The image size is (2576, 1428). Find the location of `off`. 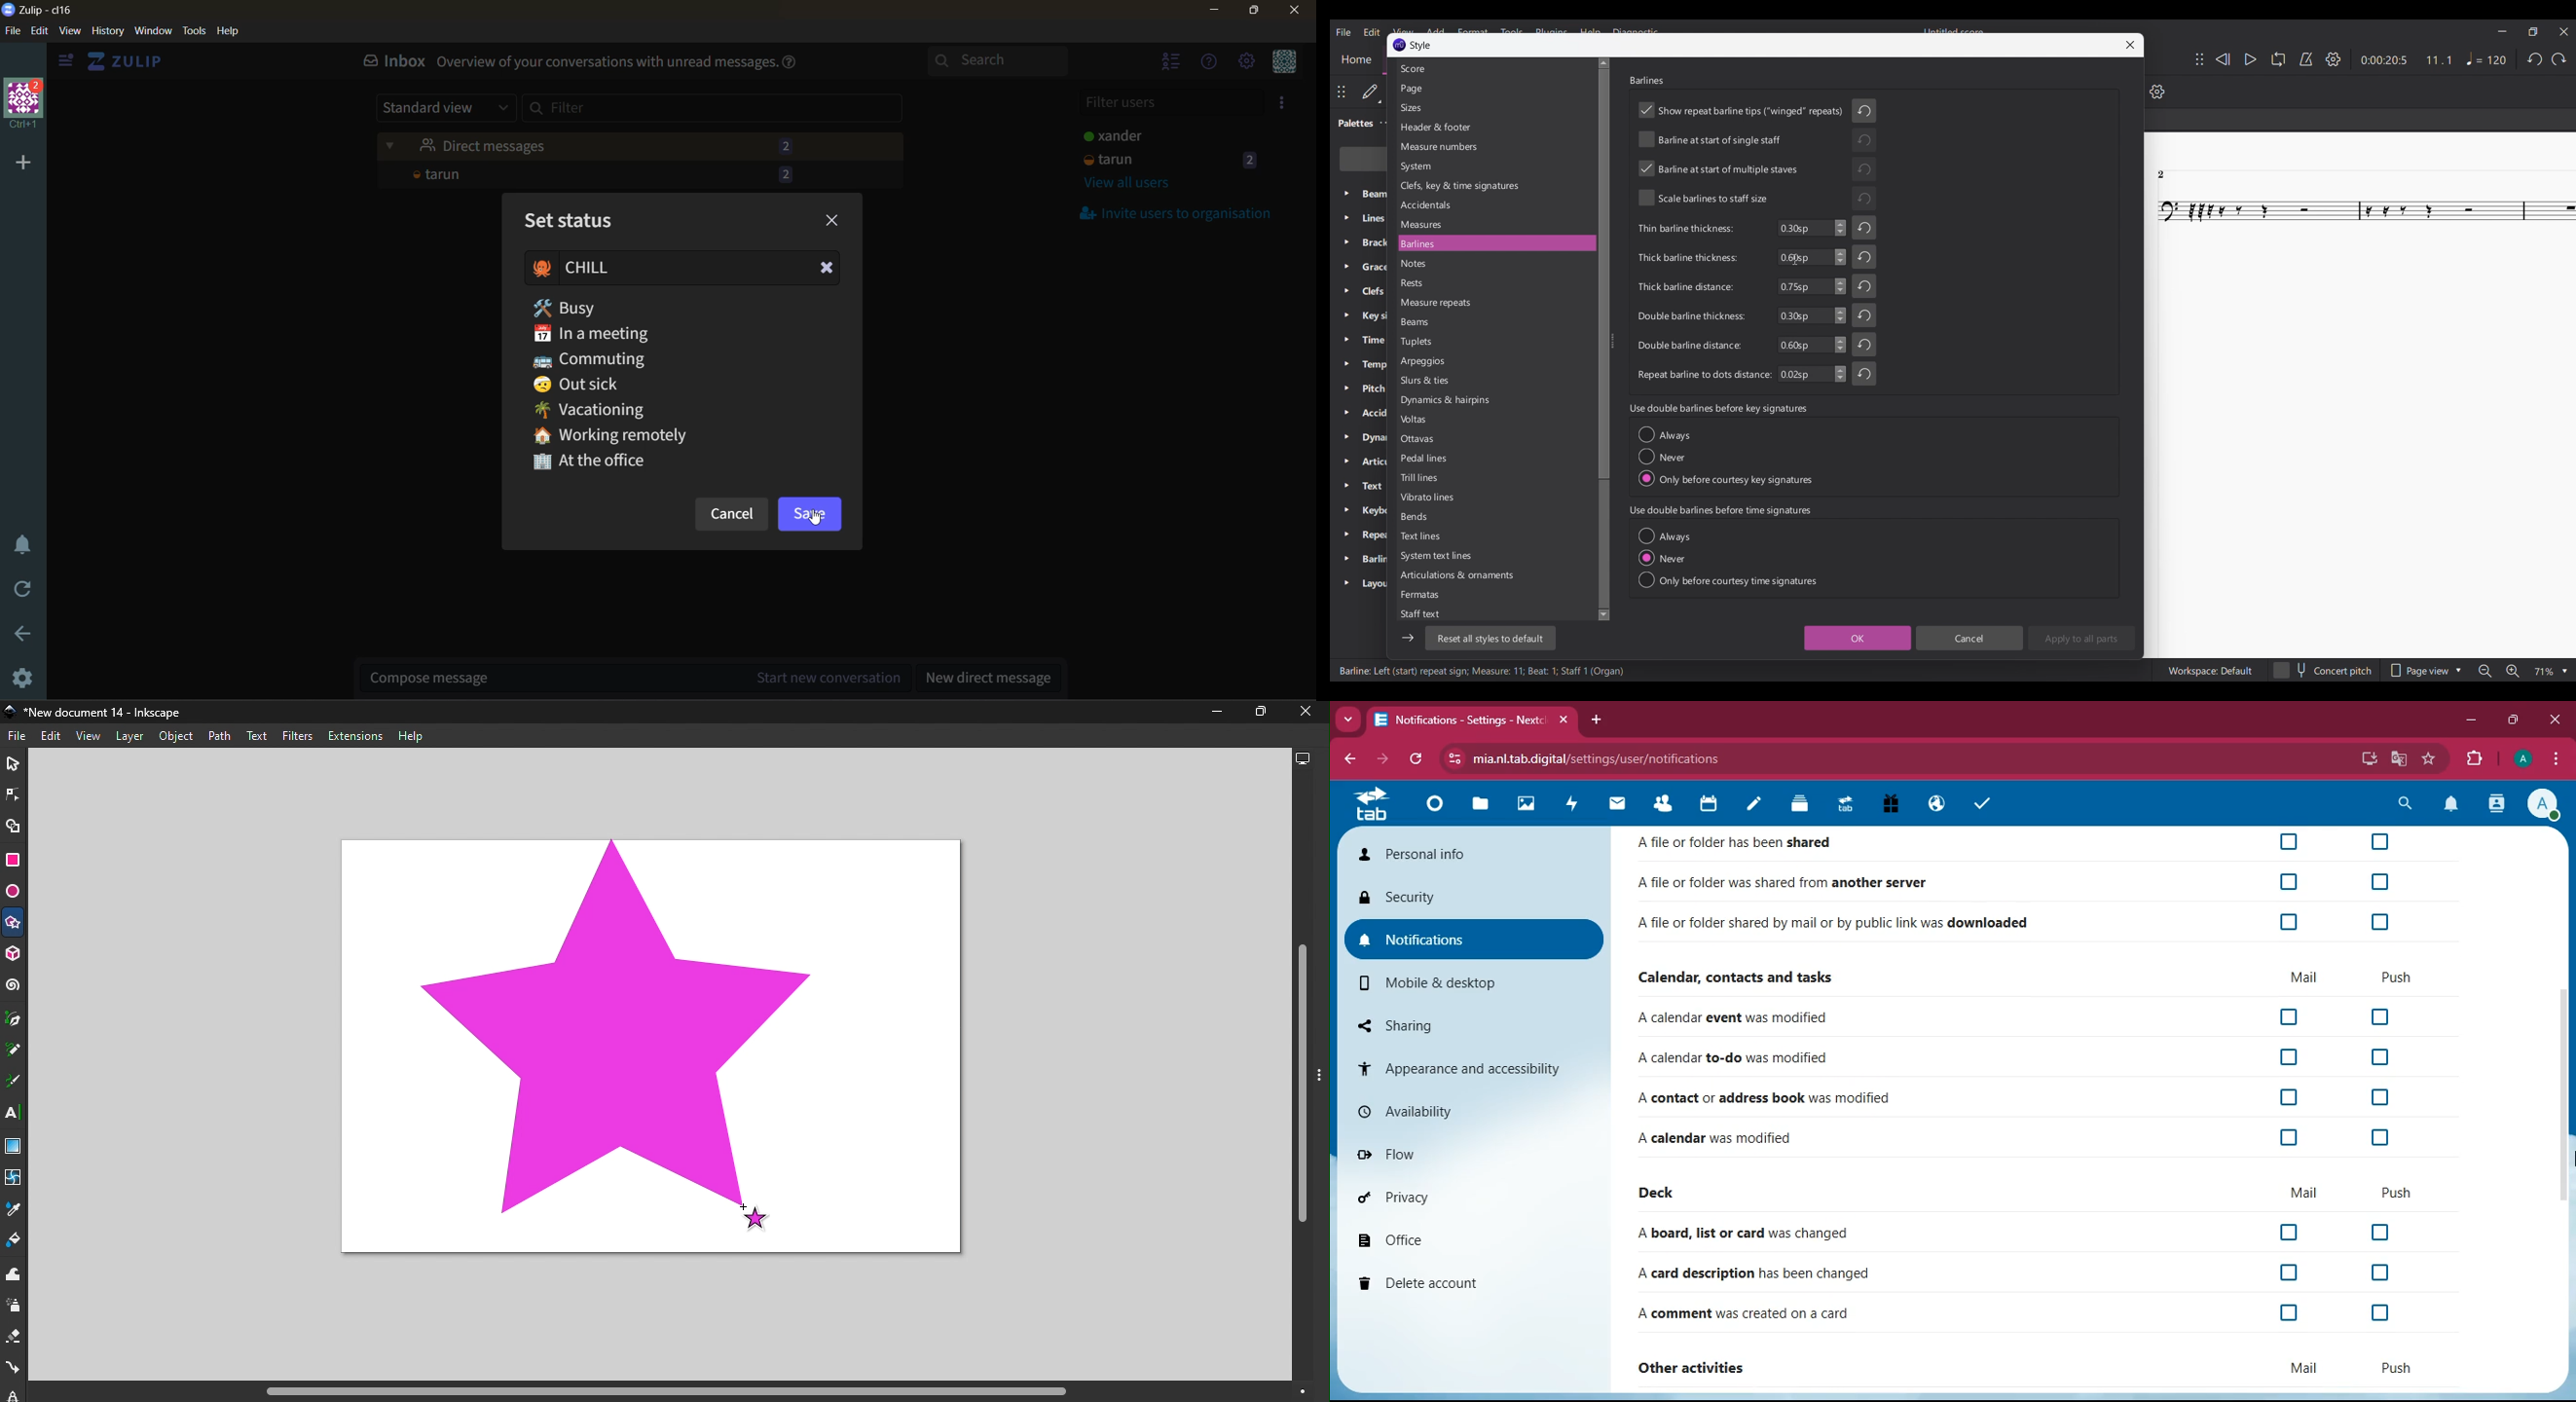

off is located at coordinates (2292, 1017).